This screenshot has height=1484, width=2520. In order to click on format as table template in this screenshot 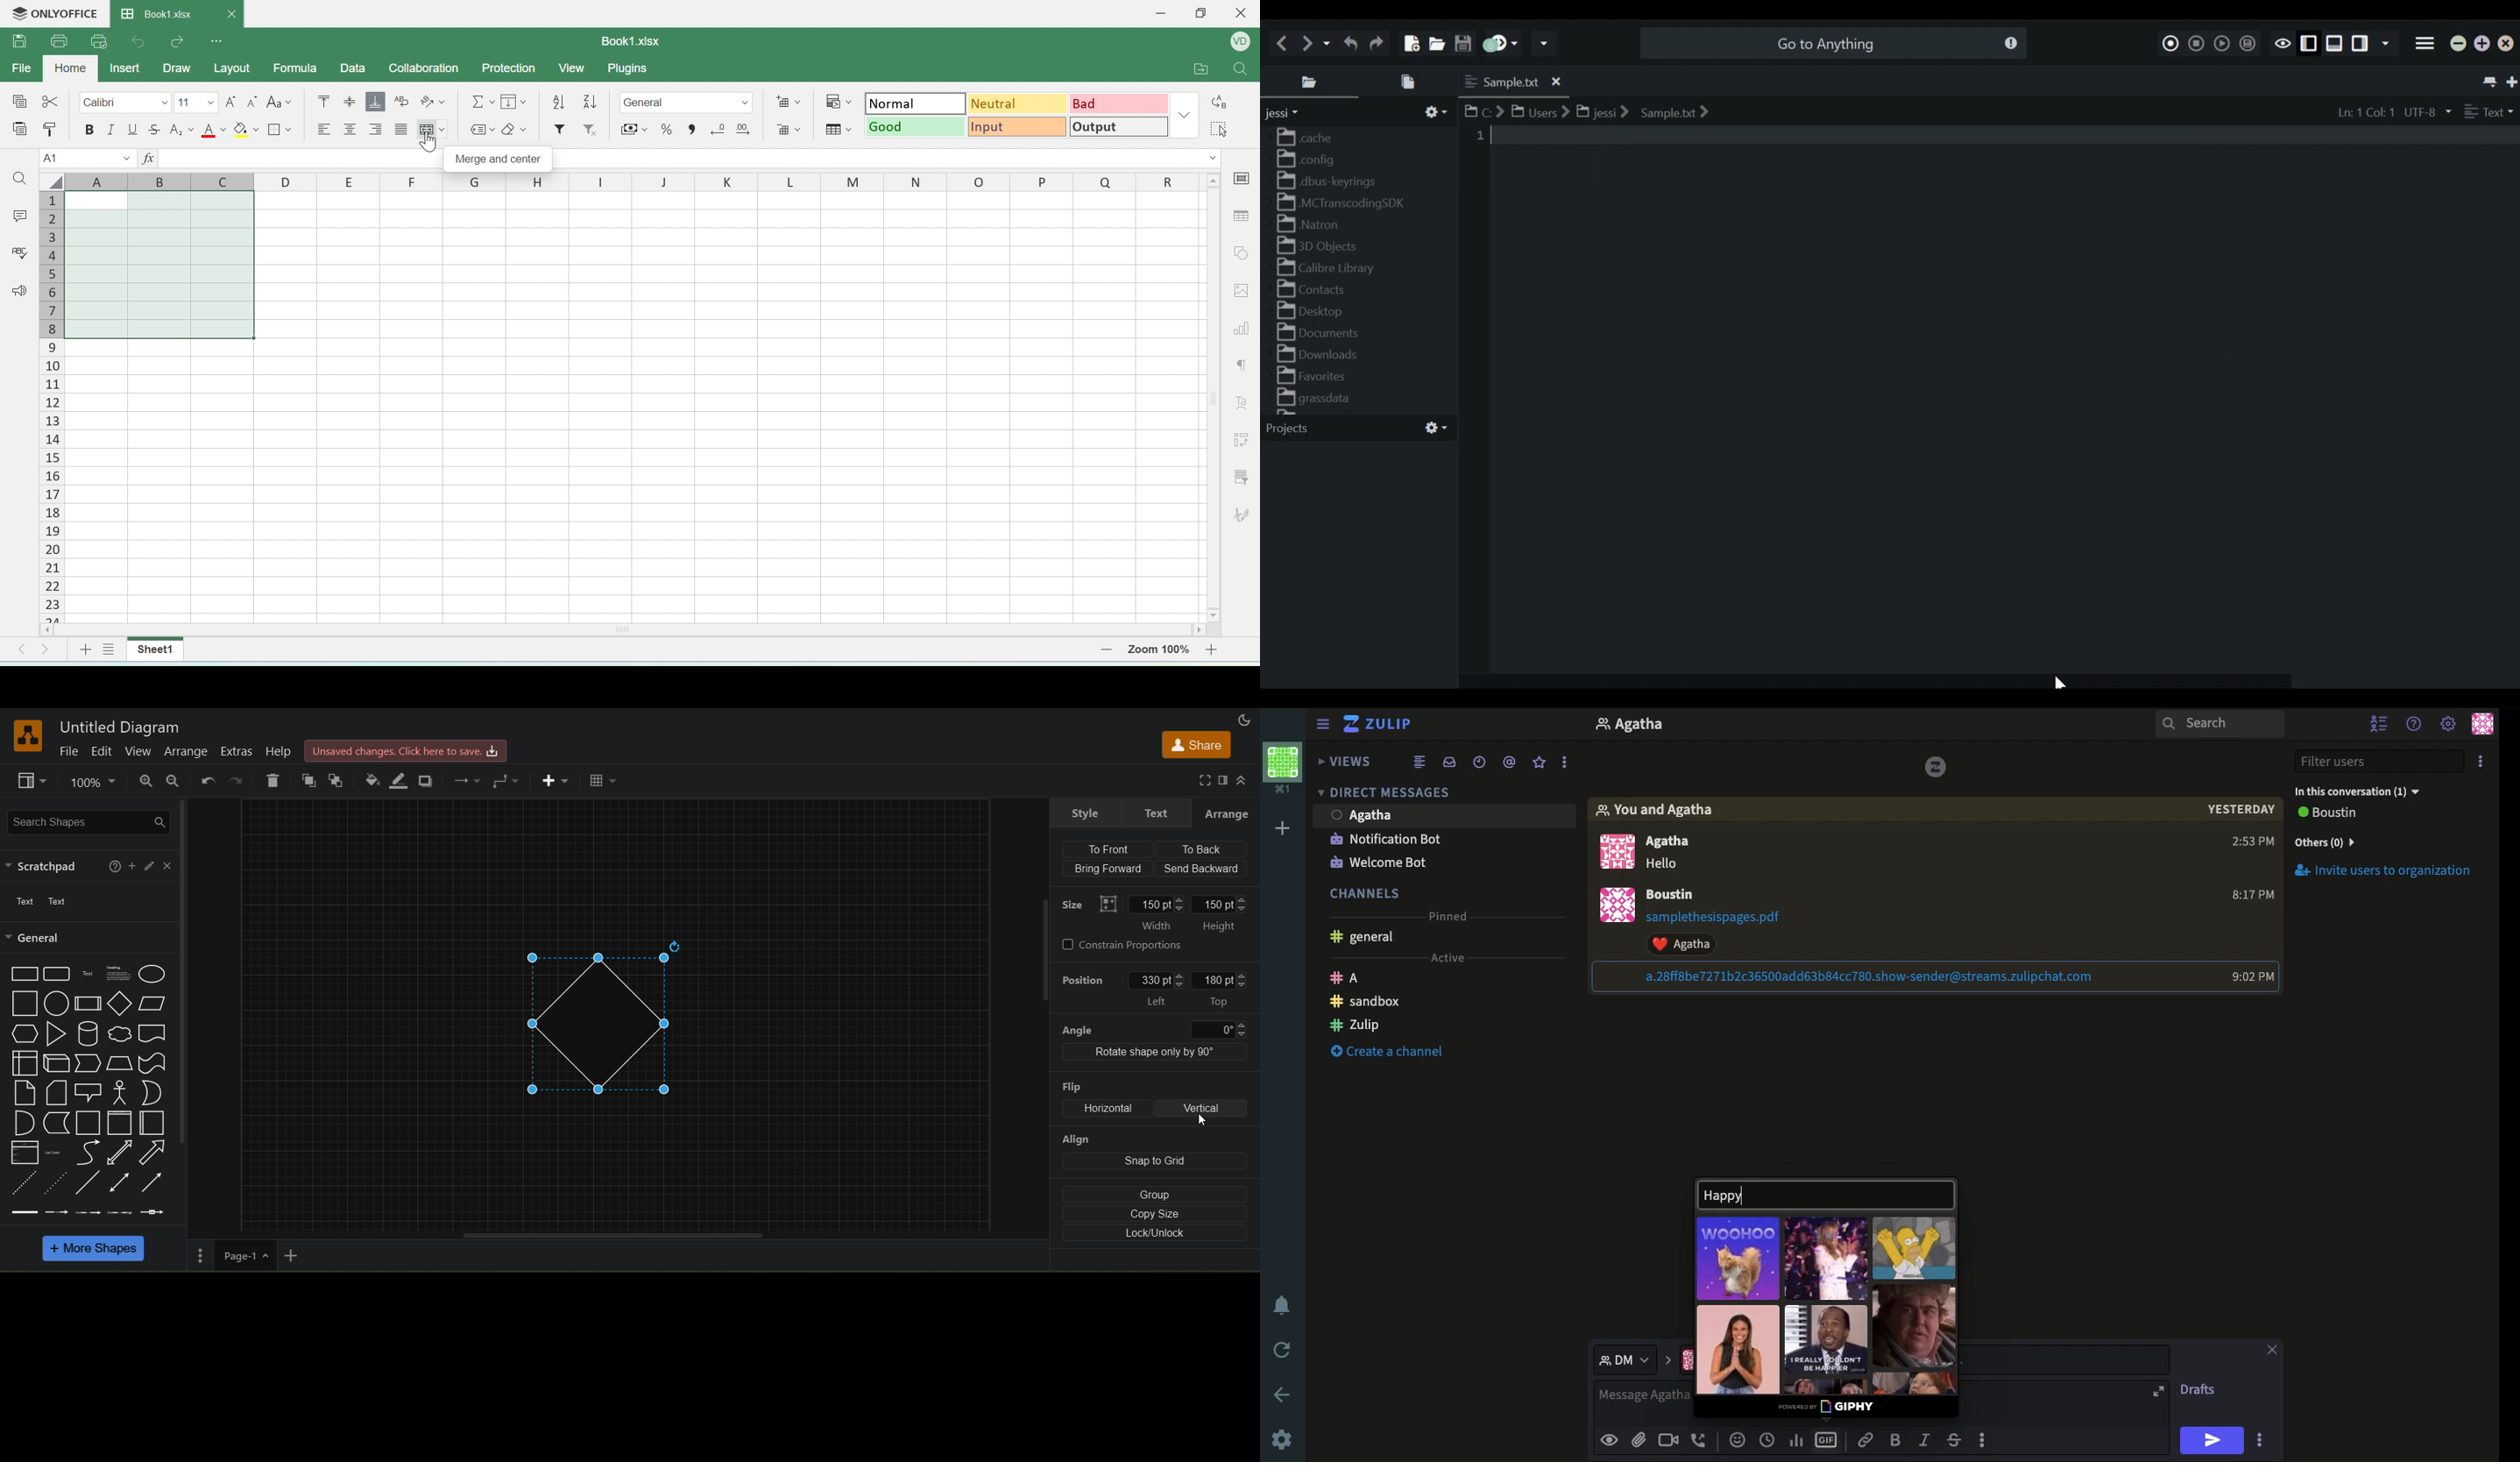, I will do `click(836, 127)`.